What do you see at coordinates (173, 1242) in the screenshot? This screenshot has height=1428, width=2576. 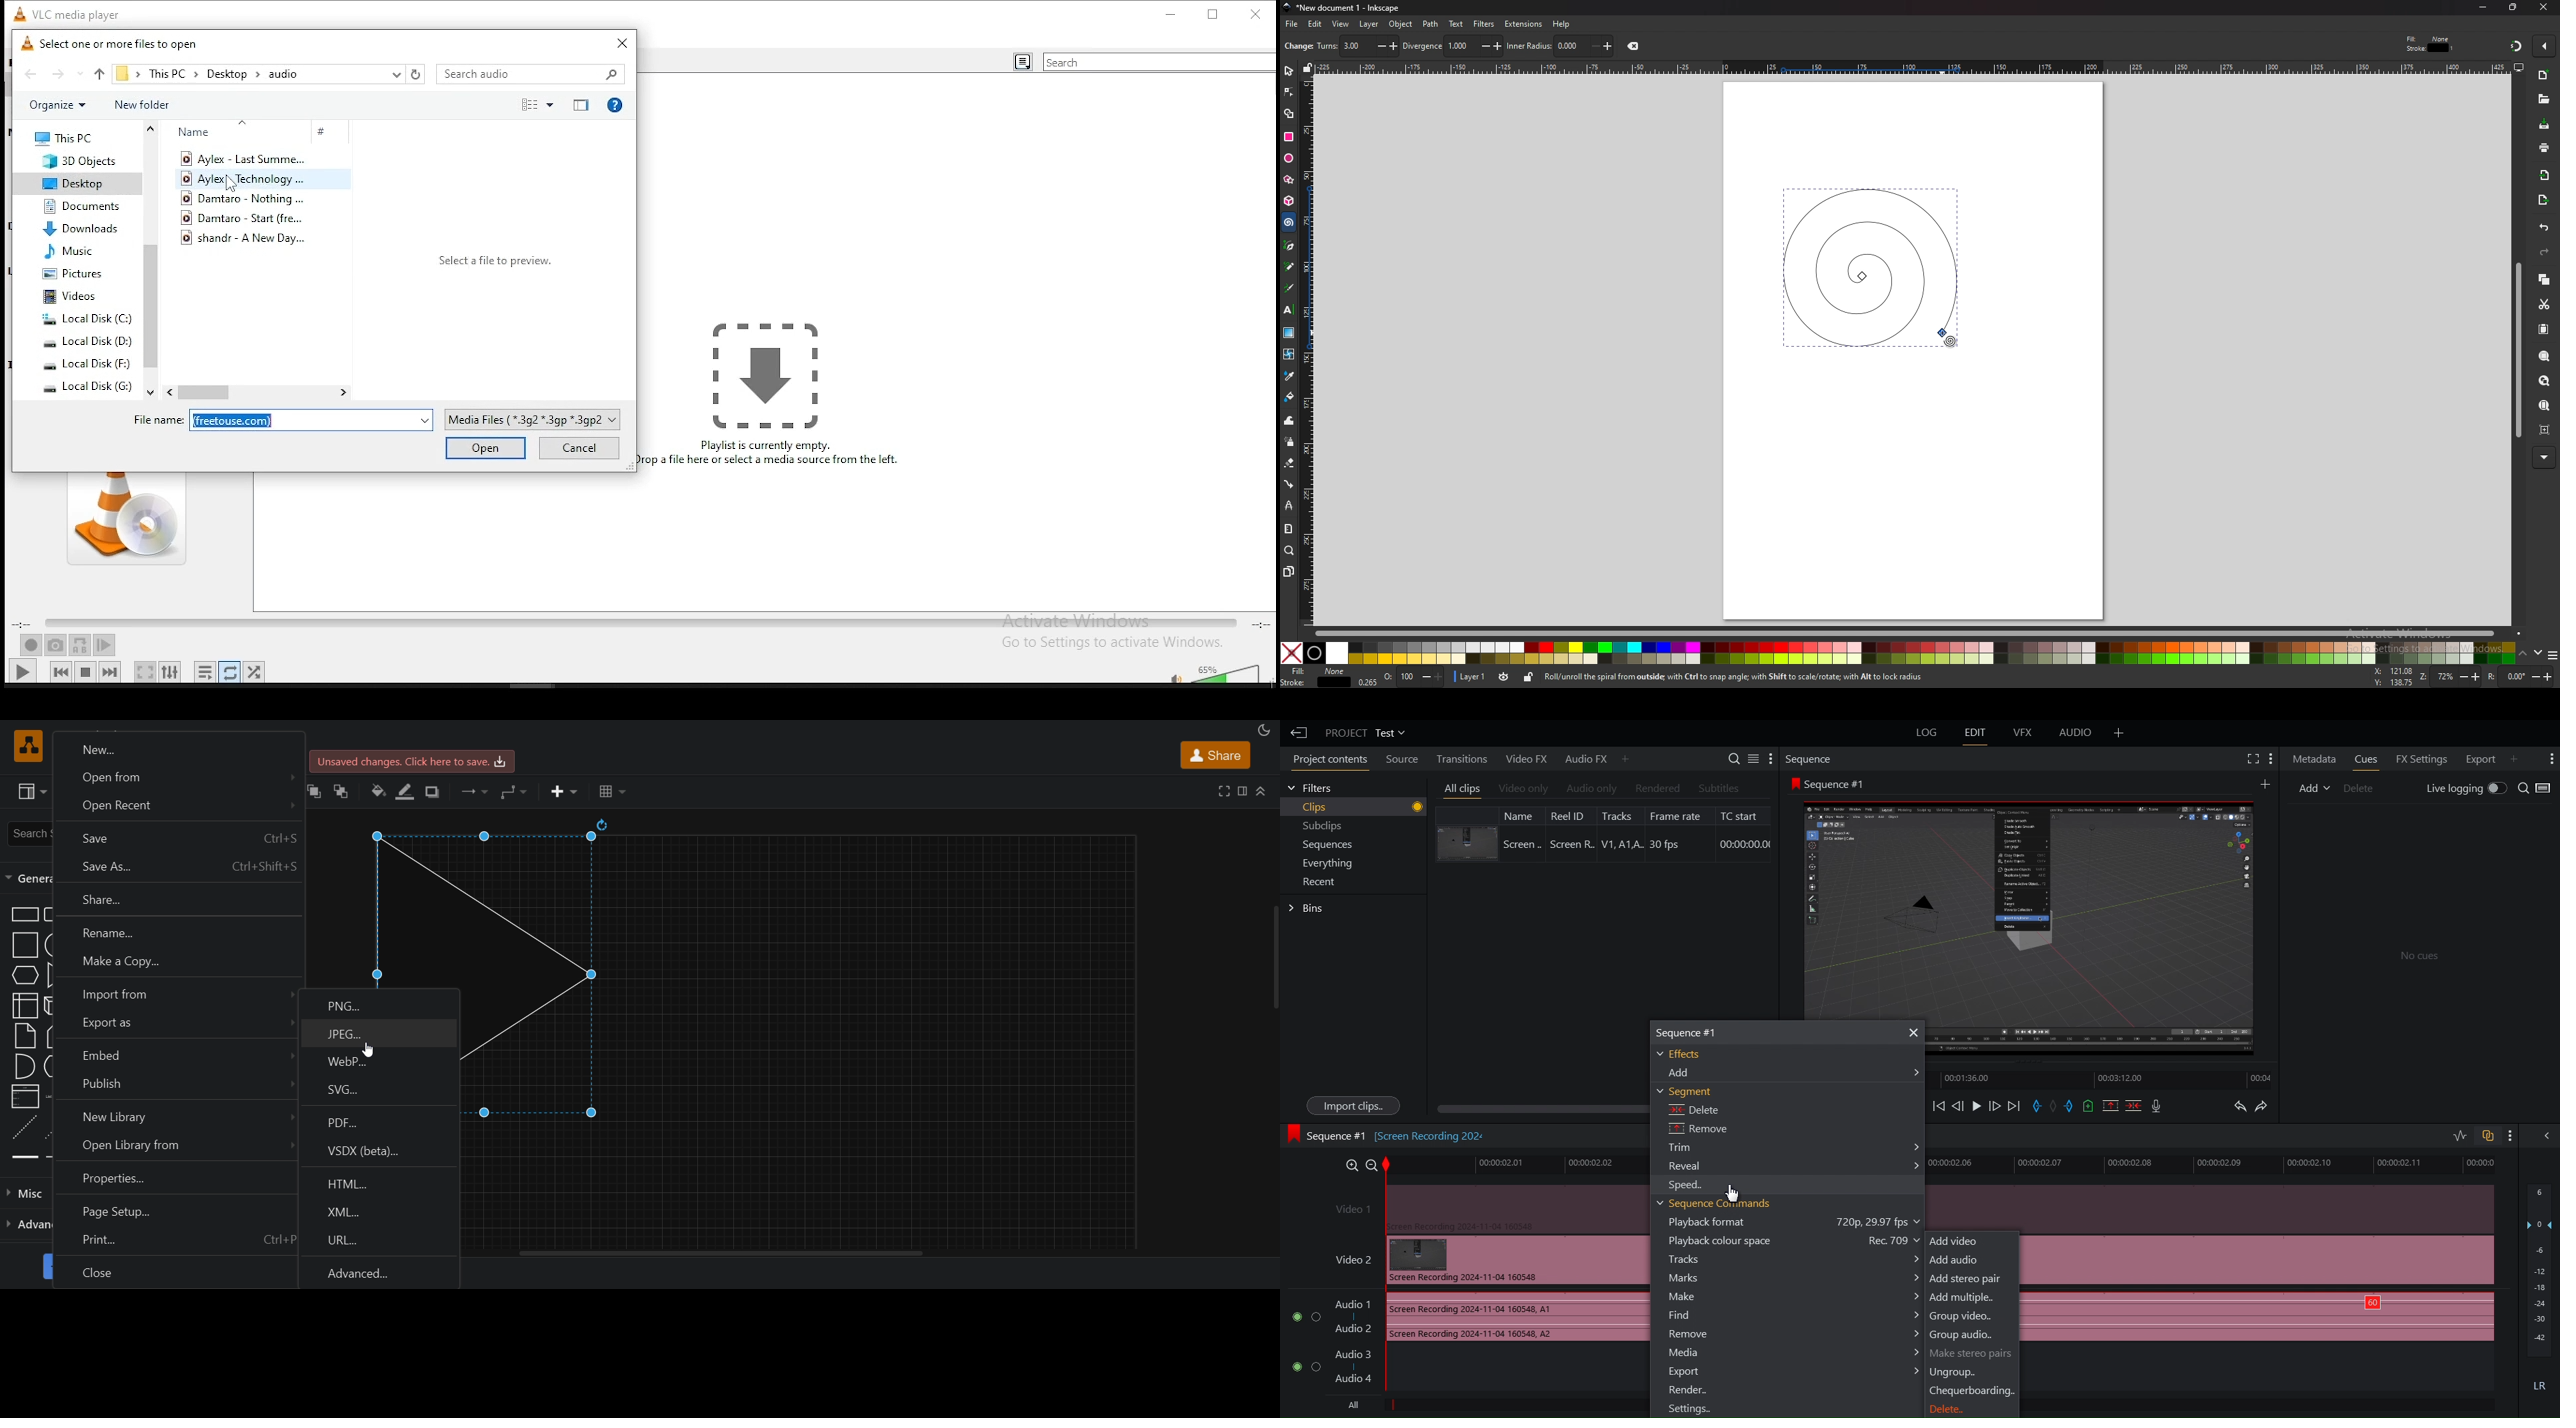 I see `print` at bounding box center [173, 1242].